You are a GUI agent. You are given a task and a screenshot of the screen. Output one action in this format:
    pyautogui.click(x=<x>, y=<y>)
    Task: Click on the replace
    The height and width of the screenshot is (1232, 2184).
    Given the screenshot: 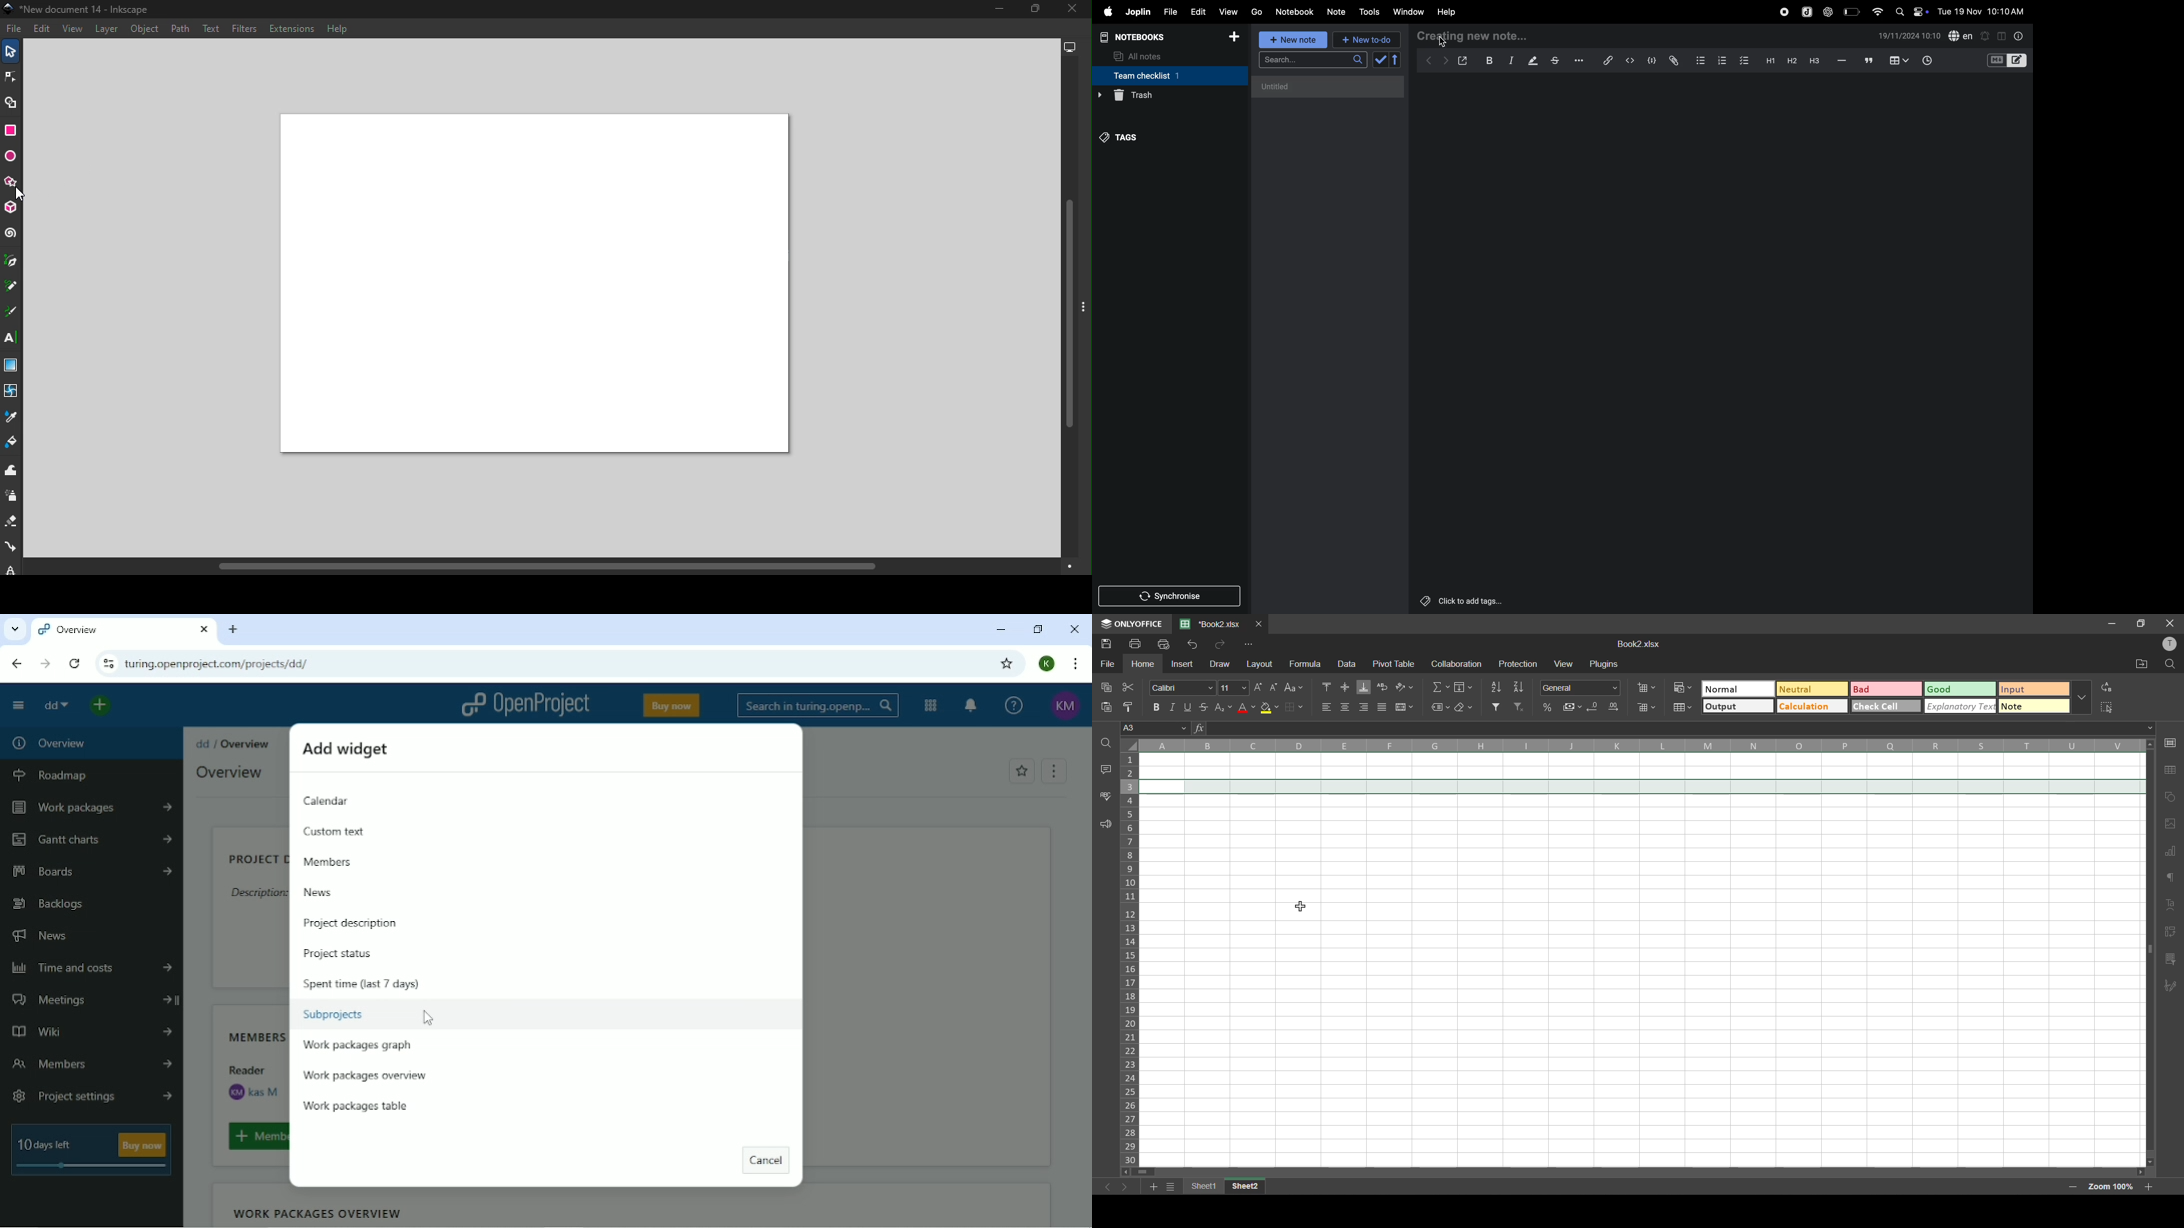 What is the action you would take?
    pyautogui.click(x=2109, y=689)
    